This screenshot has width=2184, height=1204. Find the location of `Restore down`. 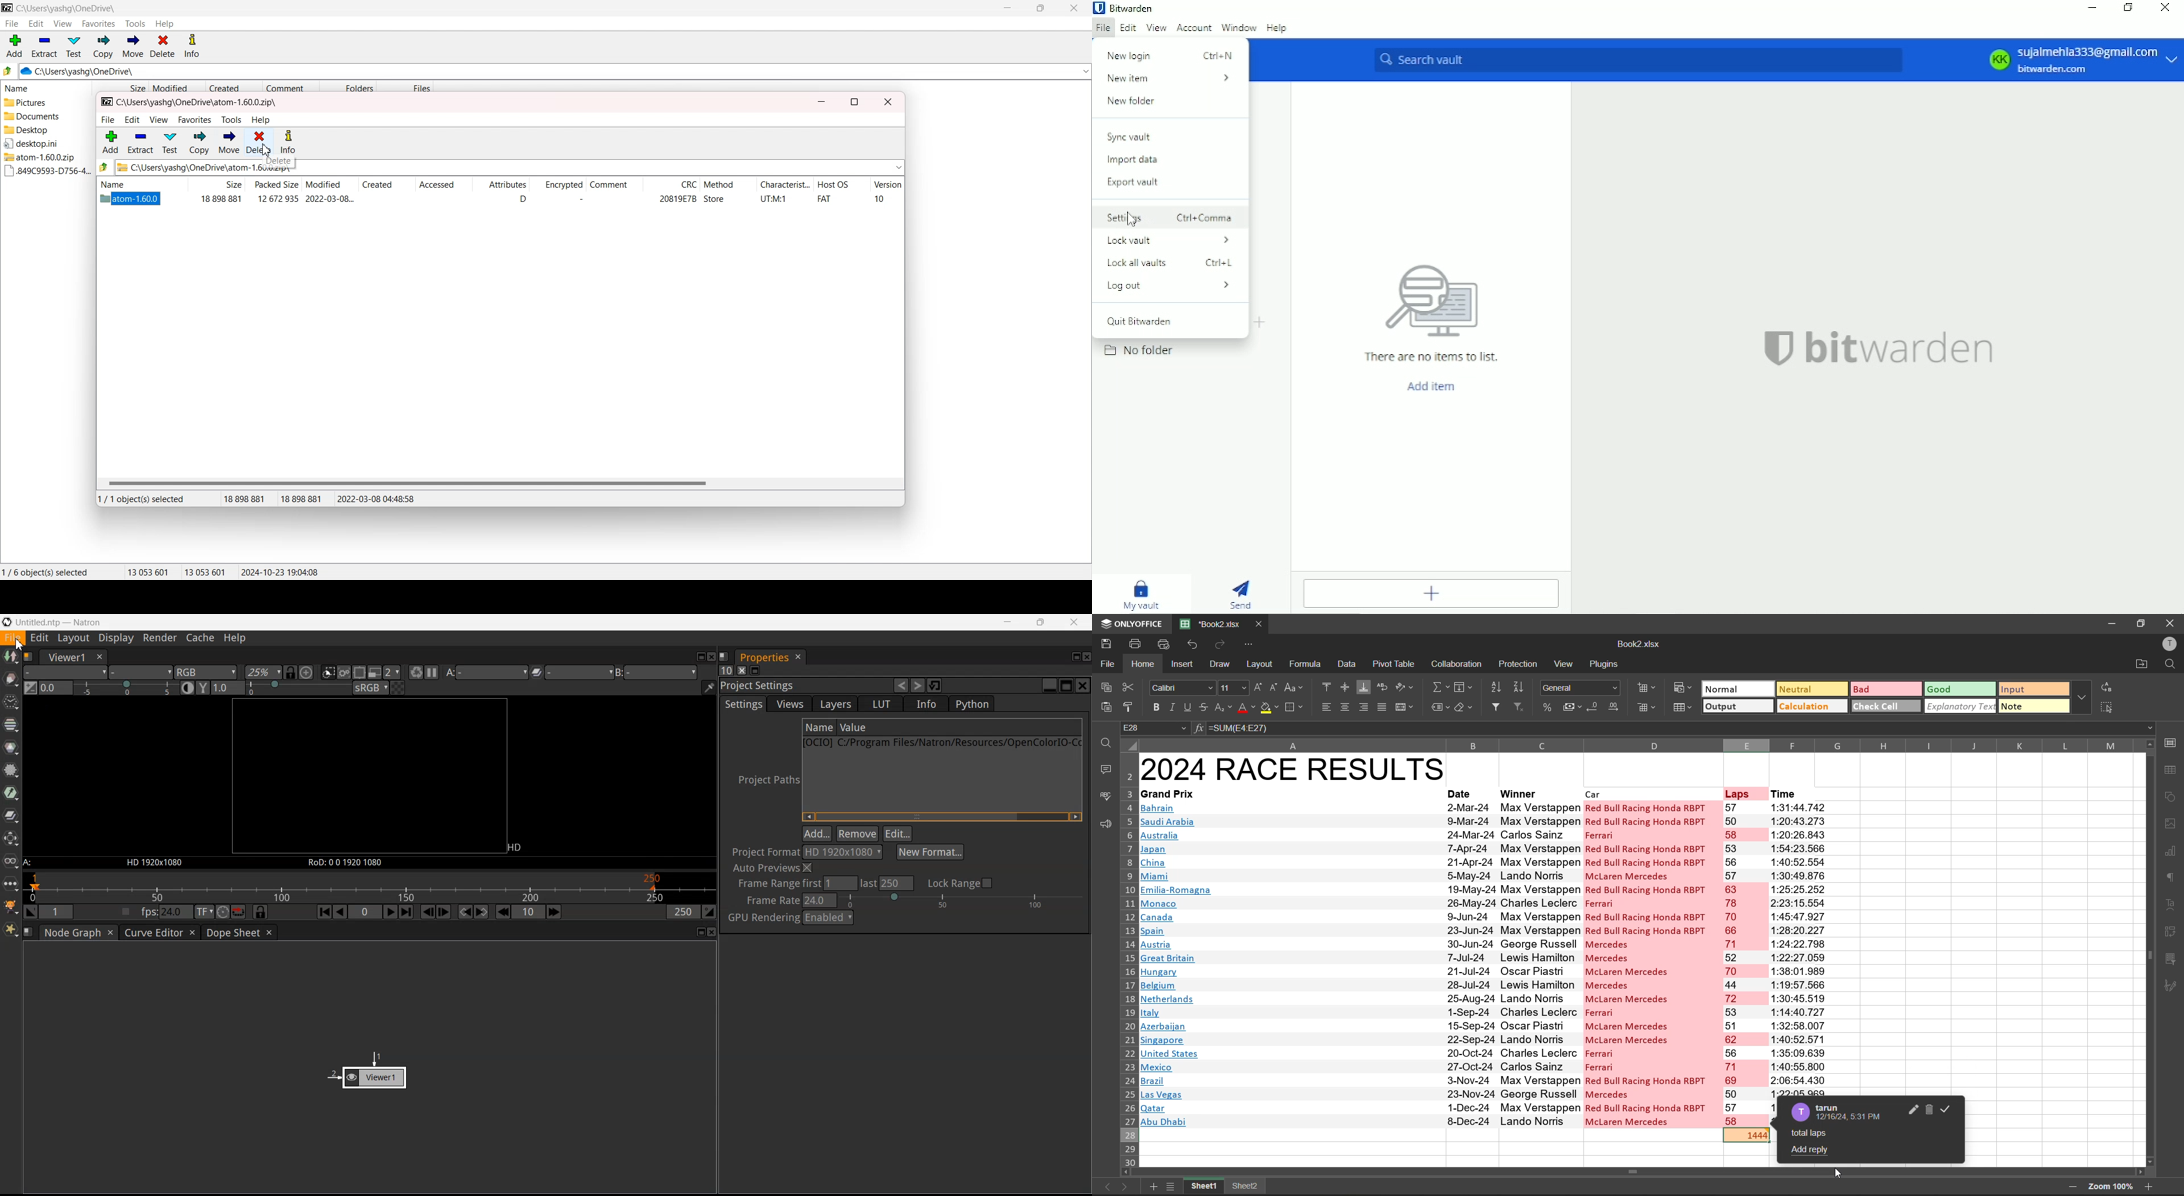

Restore down is located at coordinates (2130, 9).